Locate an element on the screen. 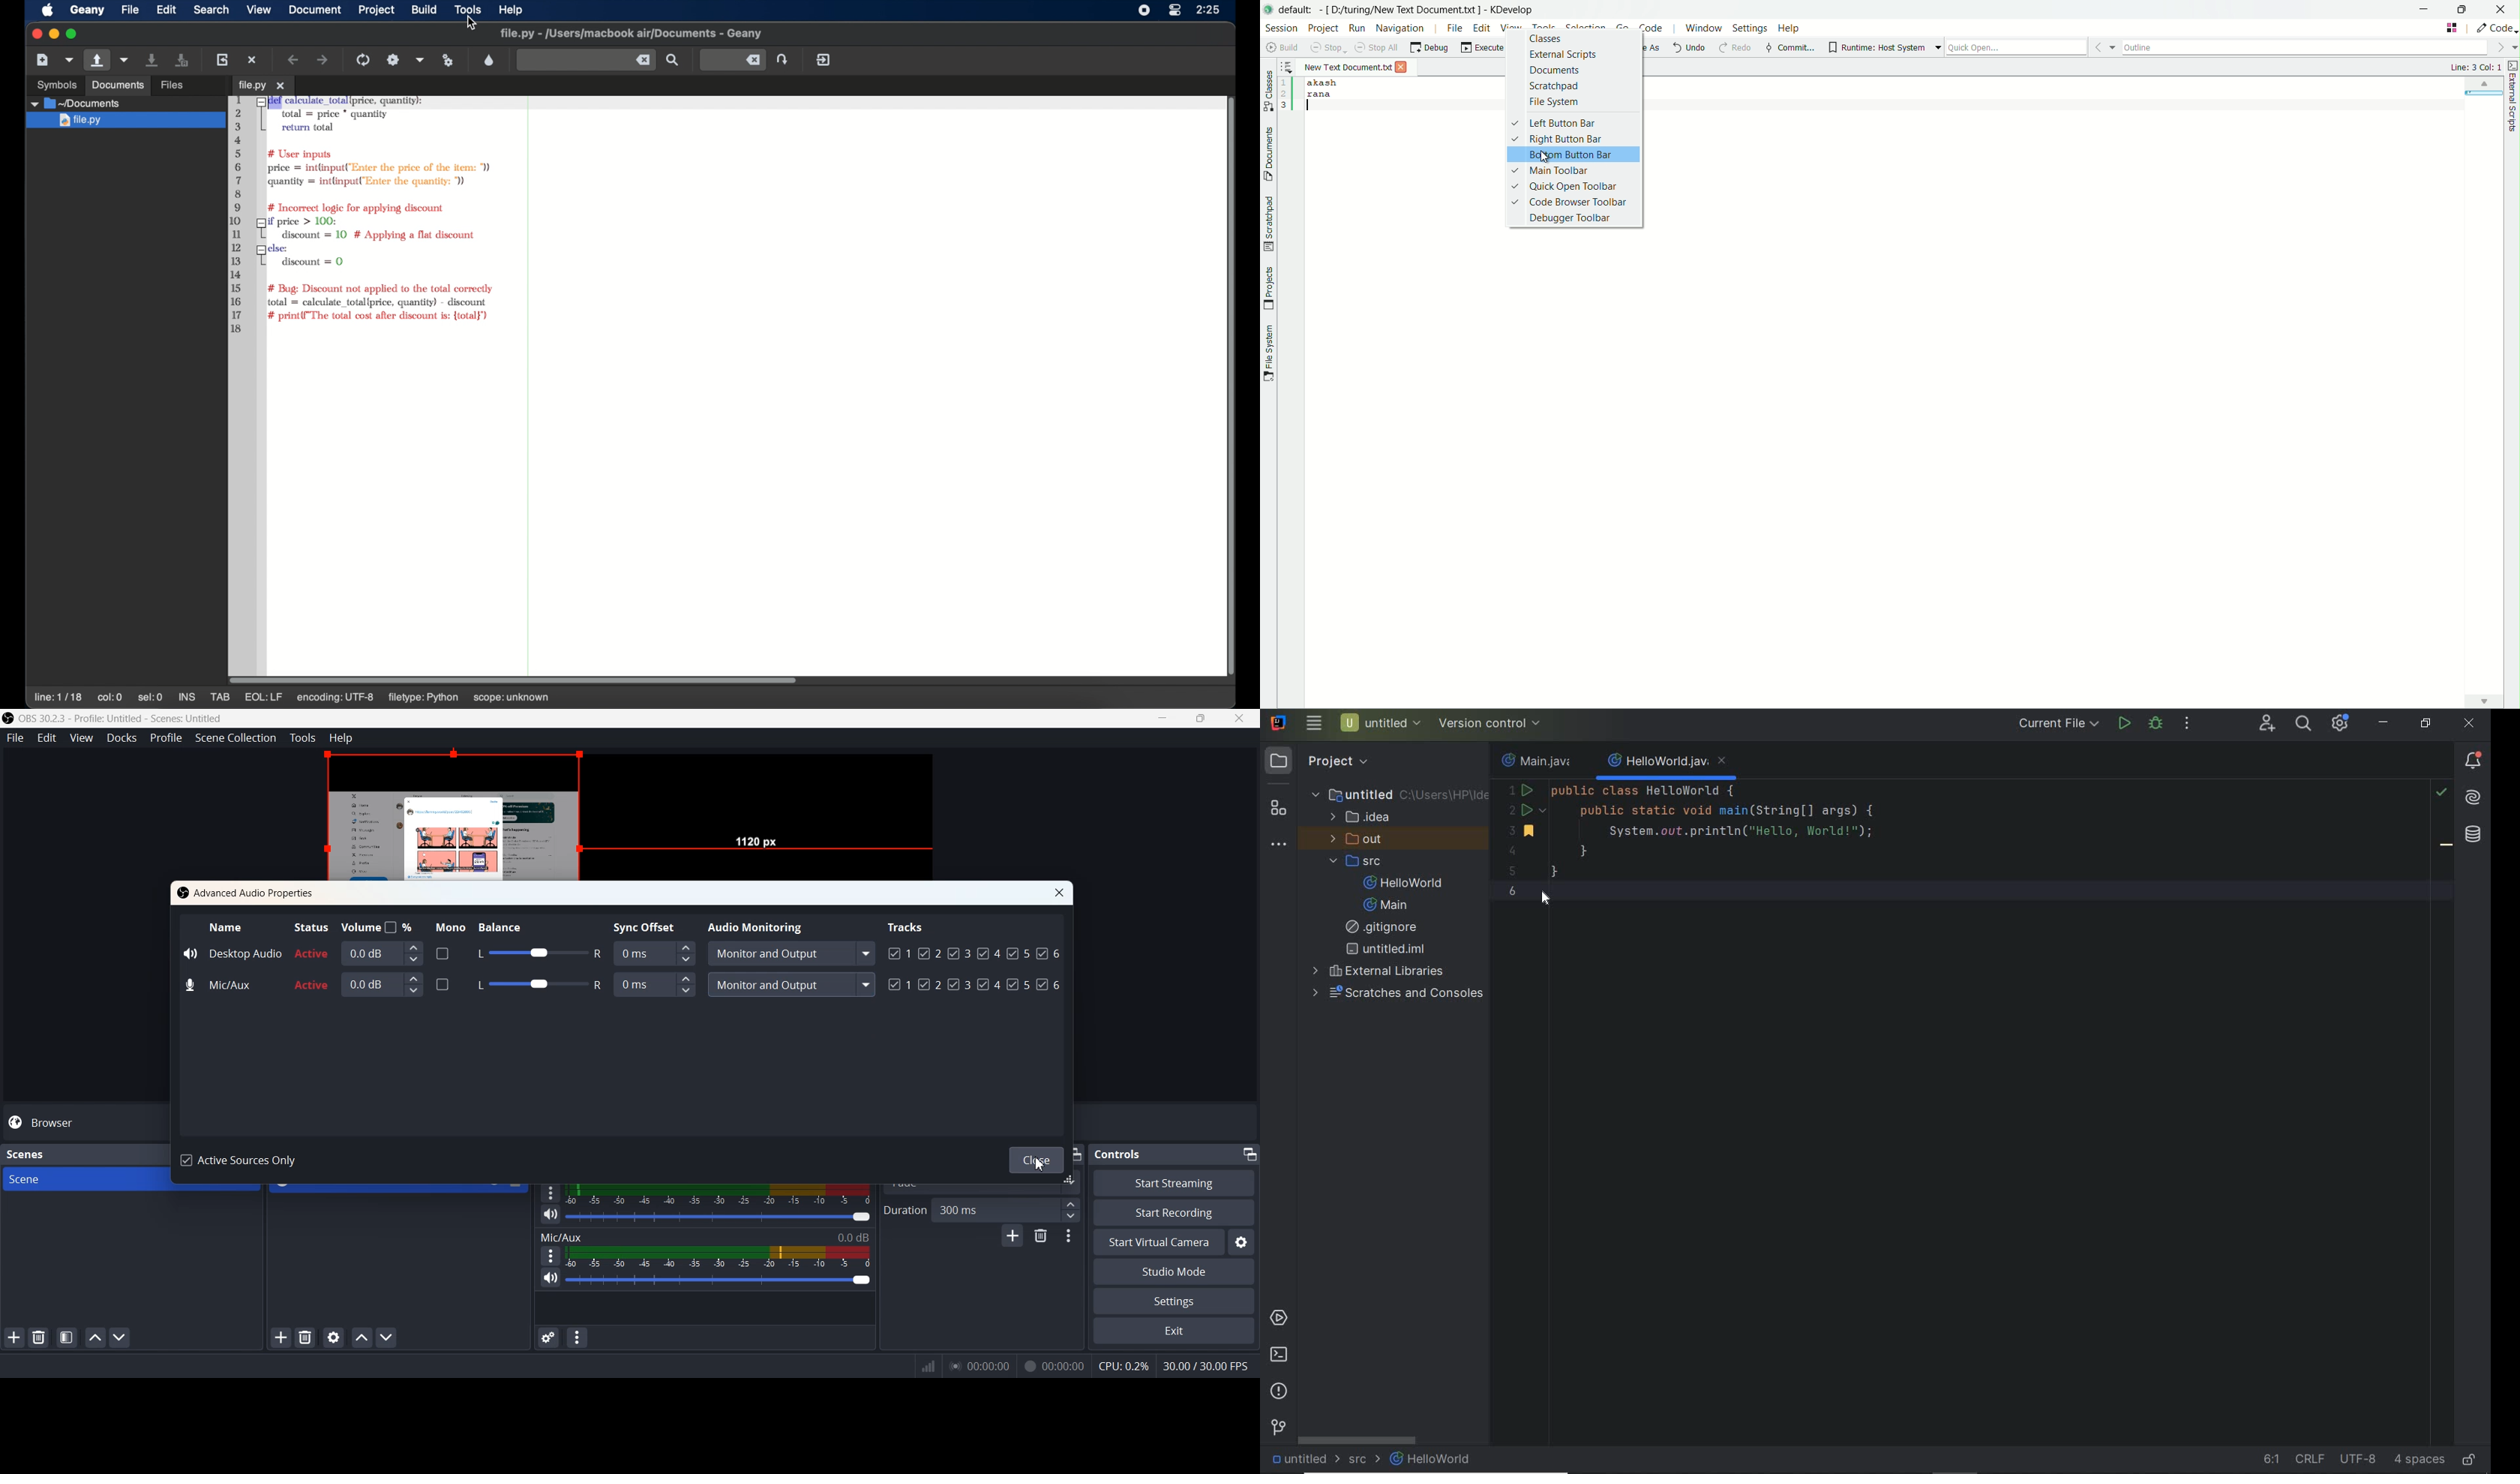 Image resolution: width=2520 pixels, height=1484 pixels. Scene is located at coordinates (81, 1179).